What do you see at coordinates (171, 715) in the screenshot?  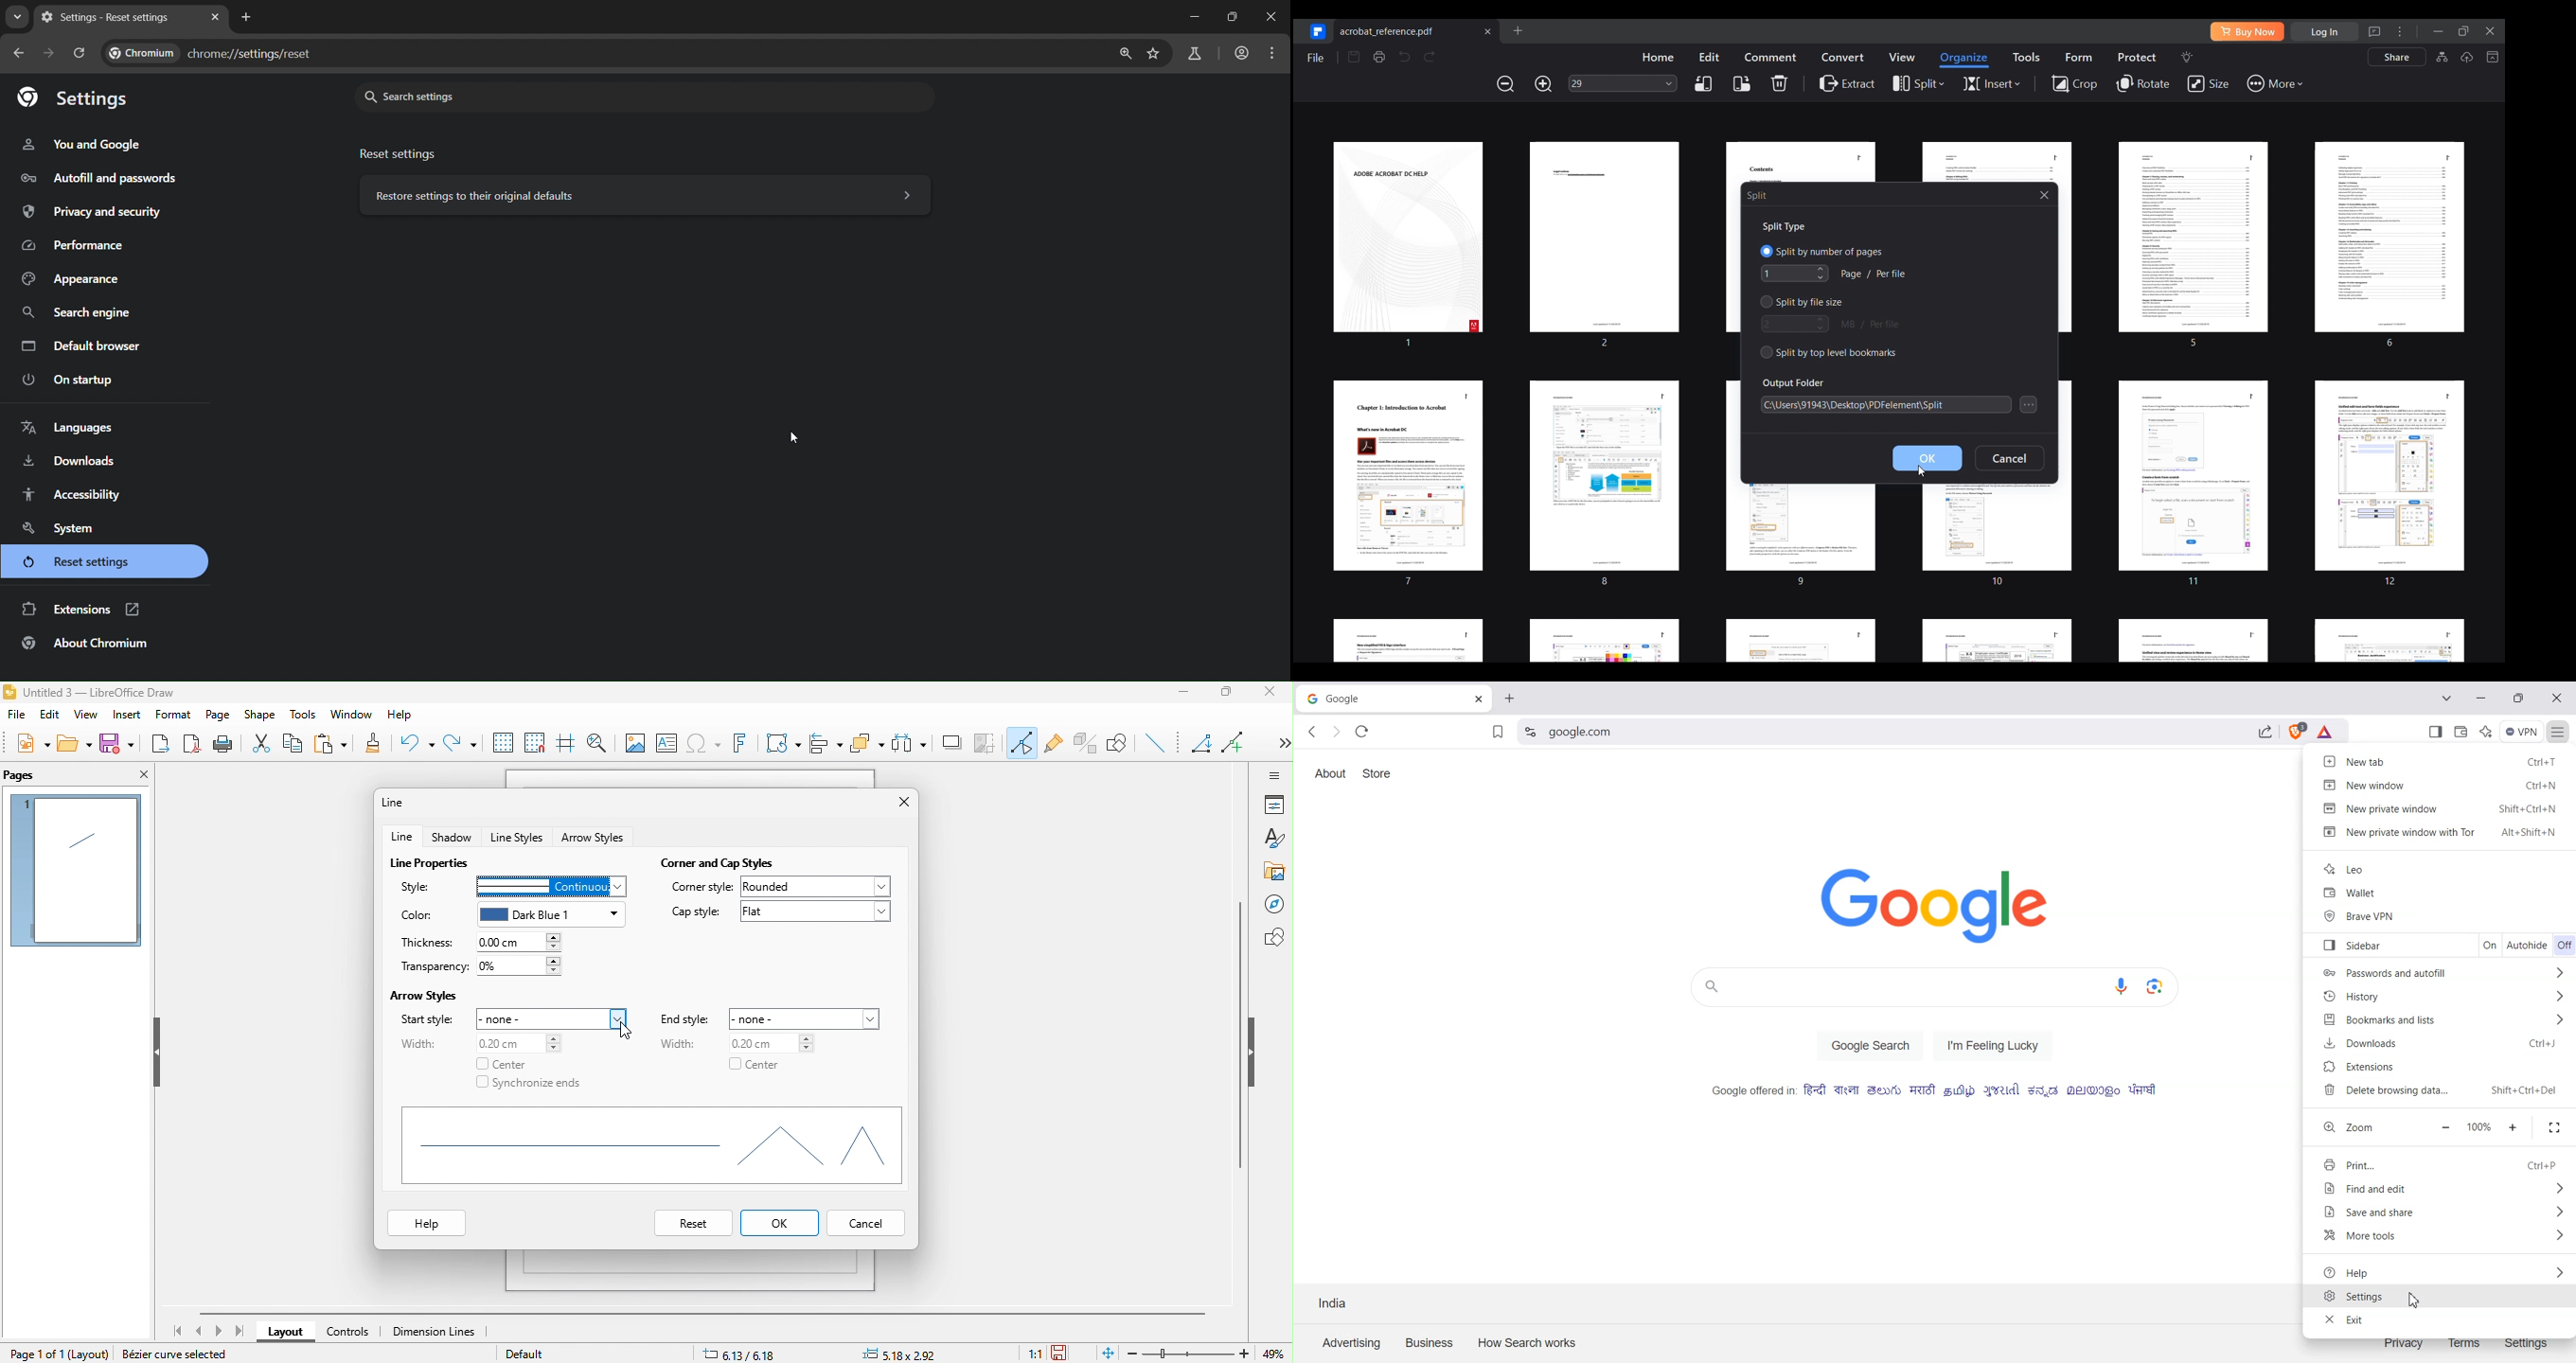 I see `format` at bounding box center [171, 715].